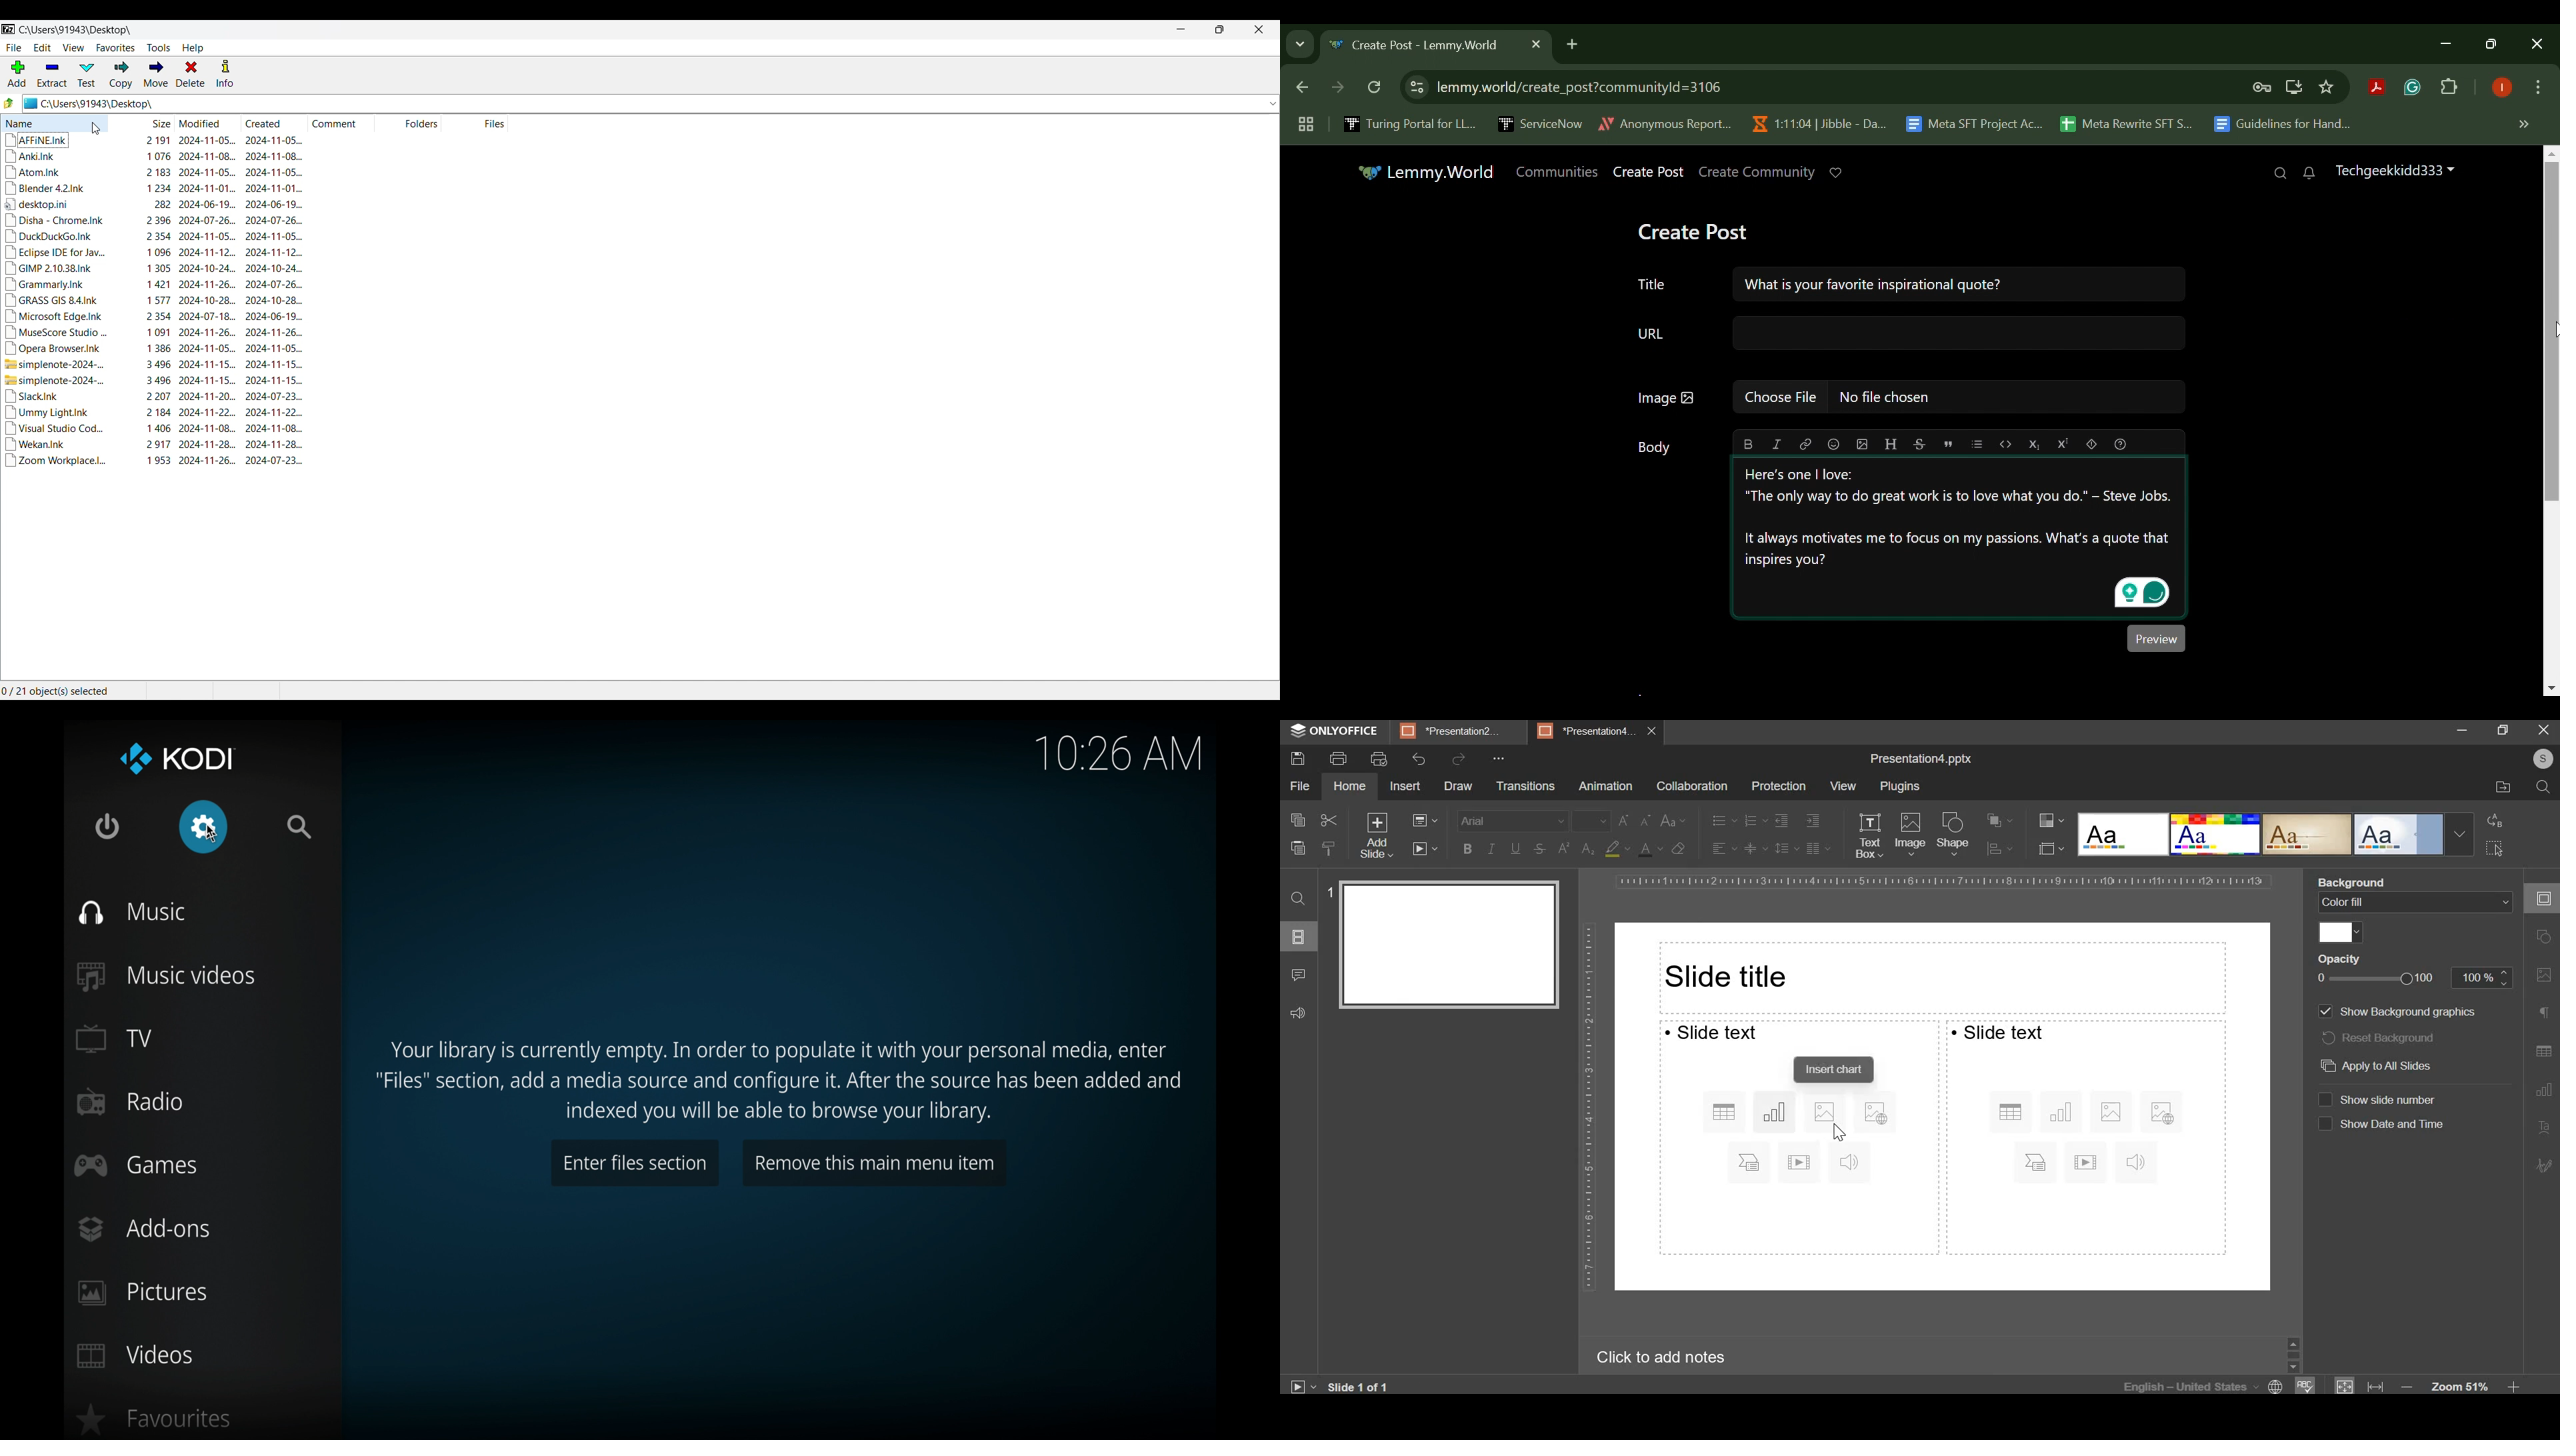  What do you see at coordinates (143, 1293) in the screenshot?
I see `pictures` at bounding box center [143, 1293].